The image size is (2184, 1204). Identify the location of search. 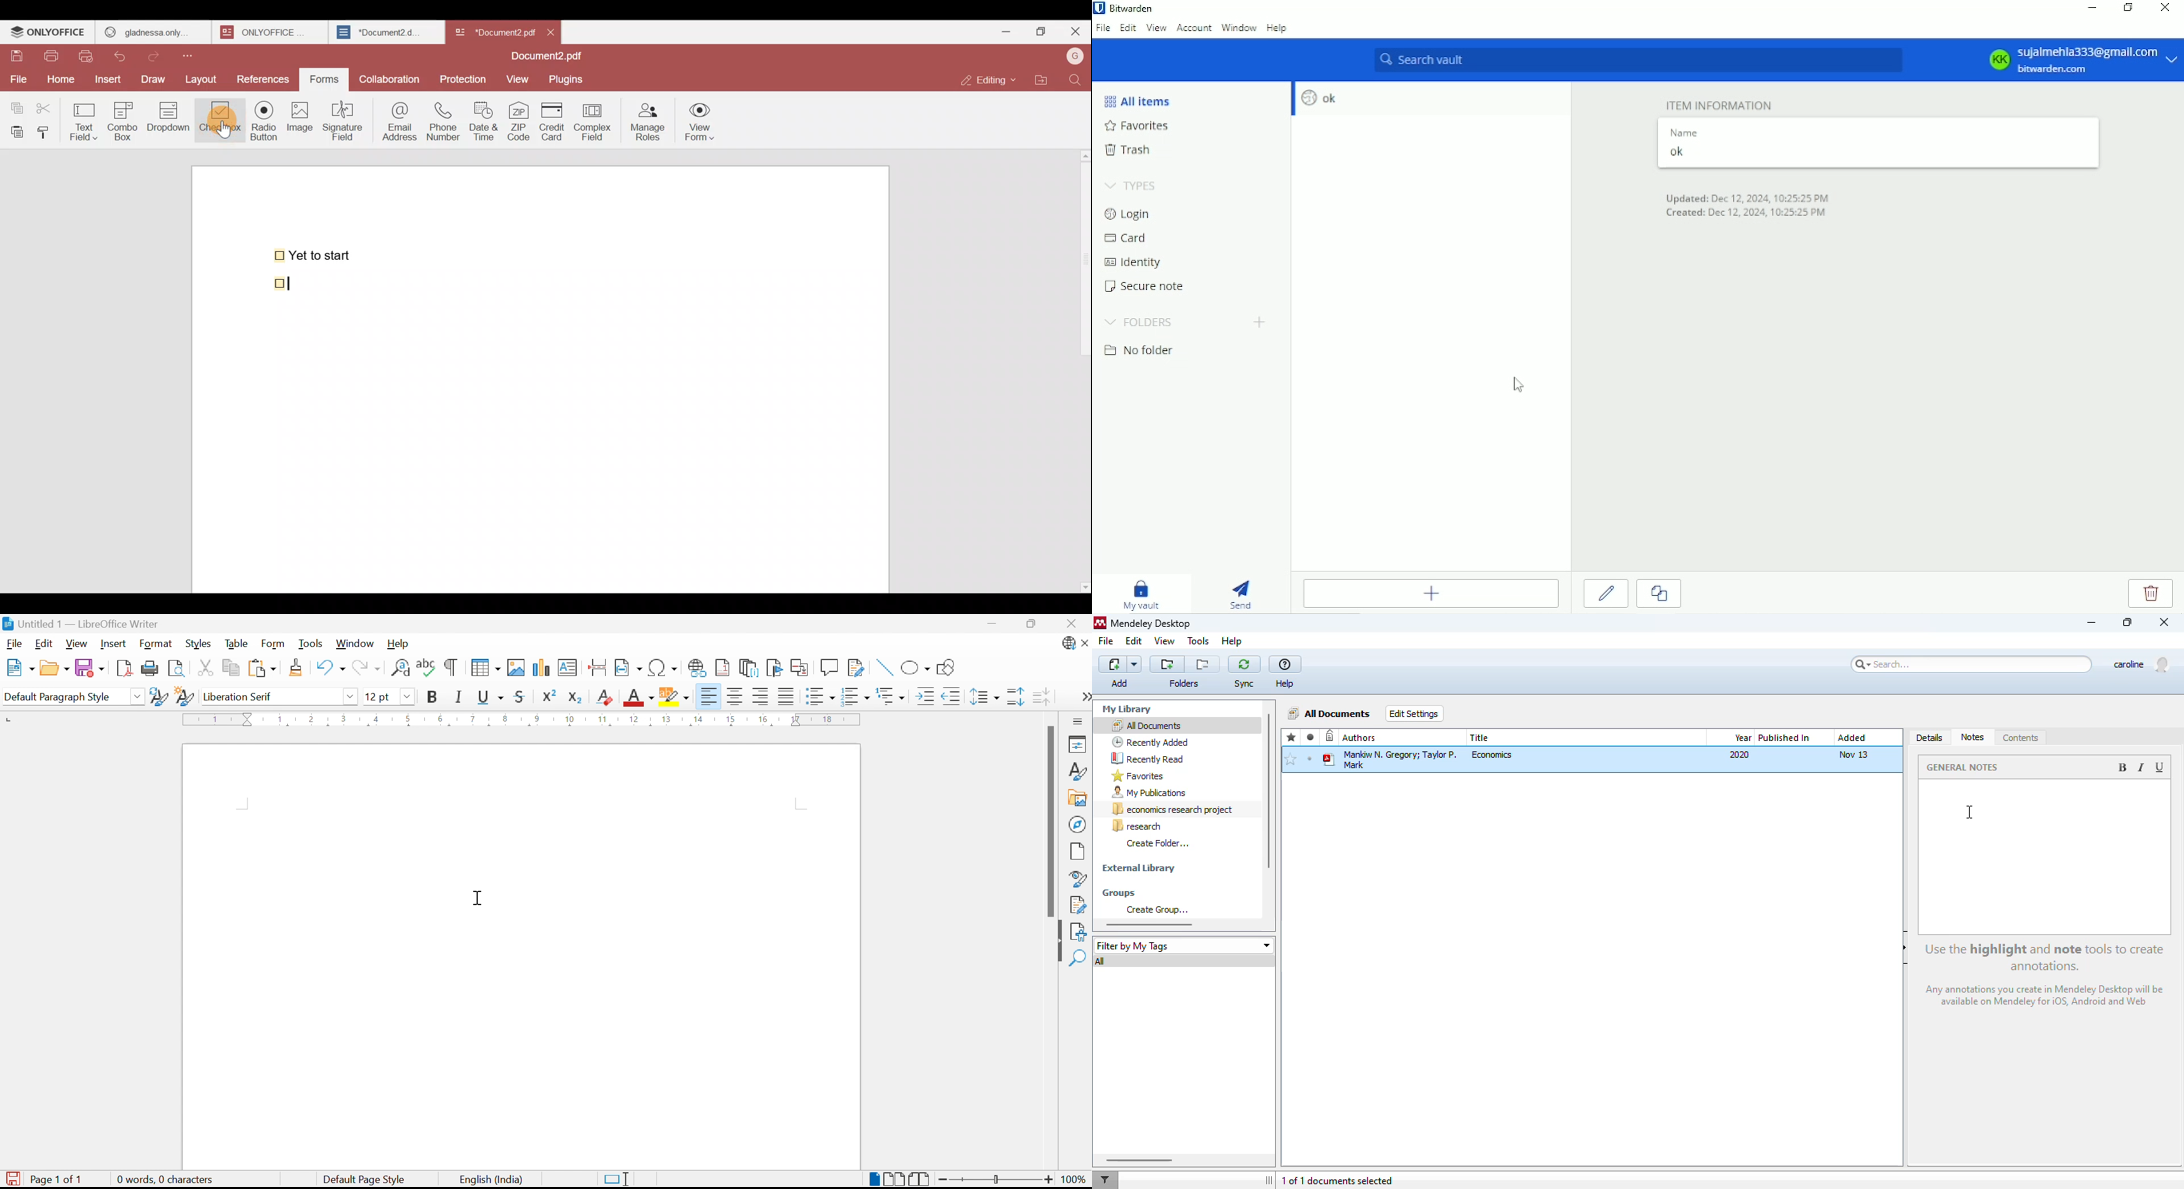
(1972, 664).